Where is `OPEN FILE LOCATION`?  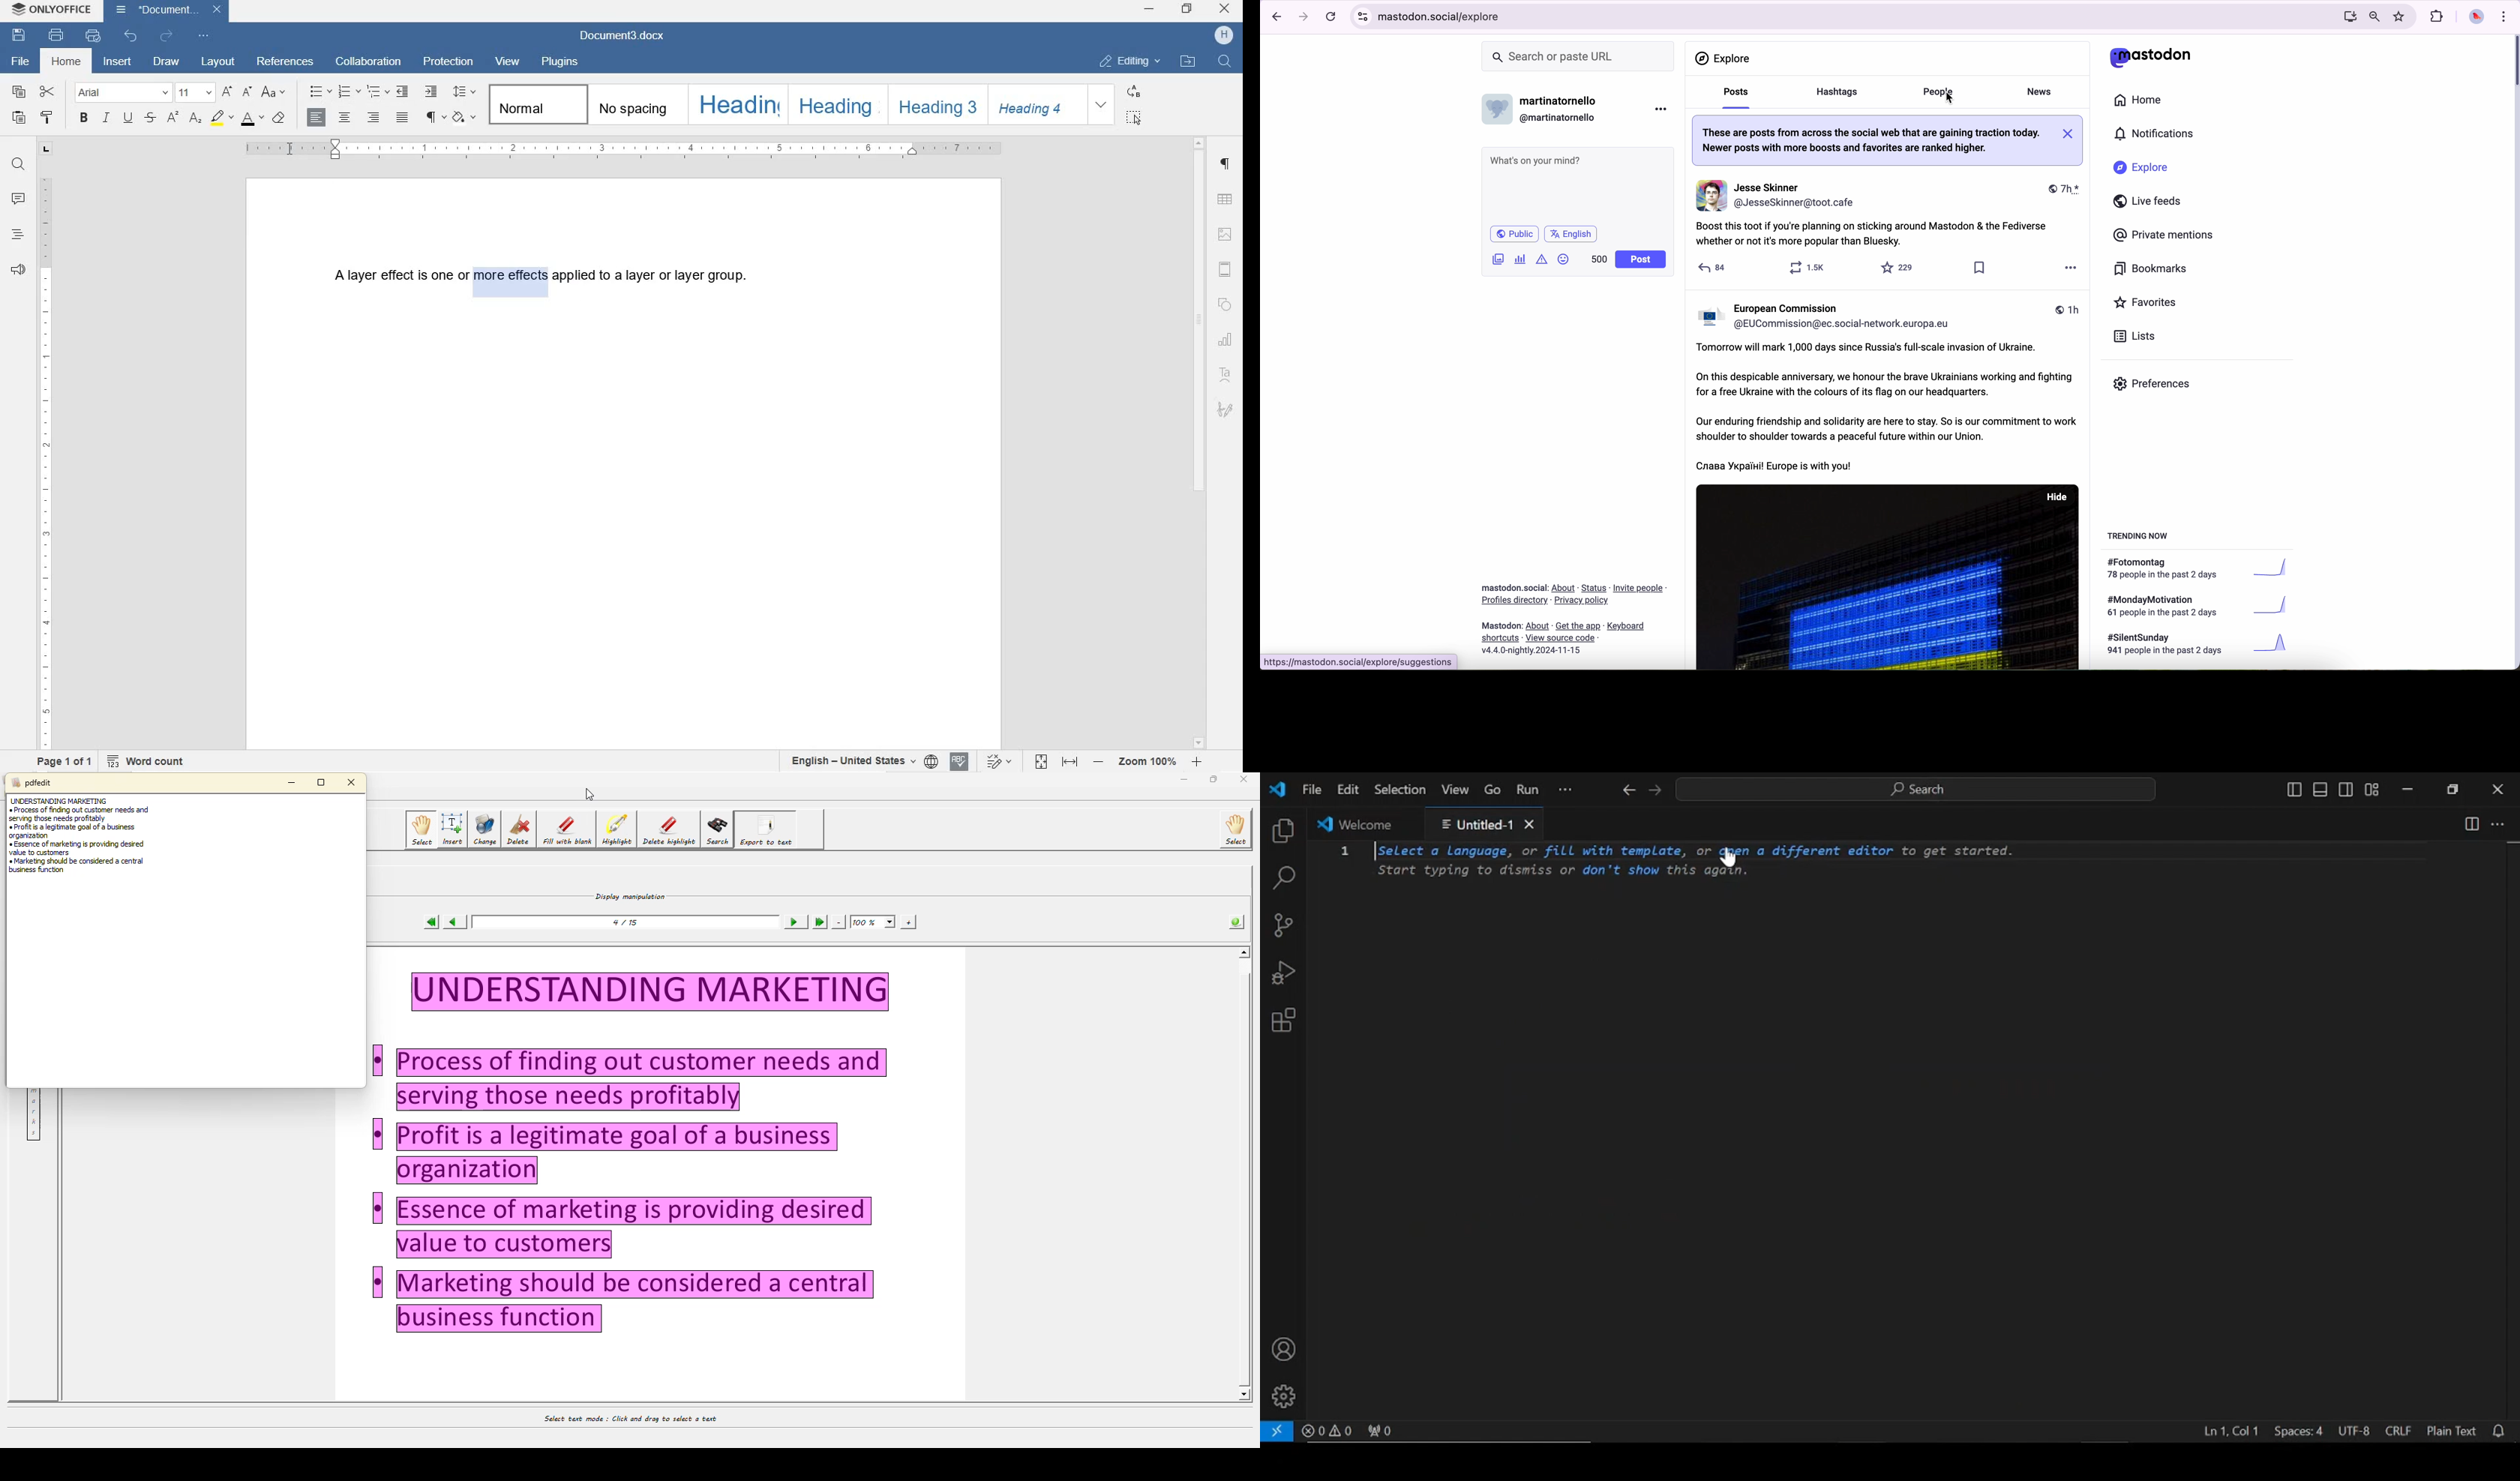 OPEN FILE LOCATION is located at coordinates (1190, 62).